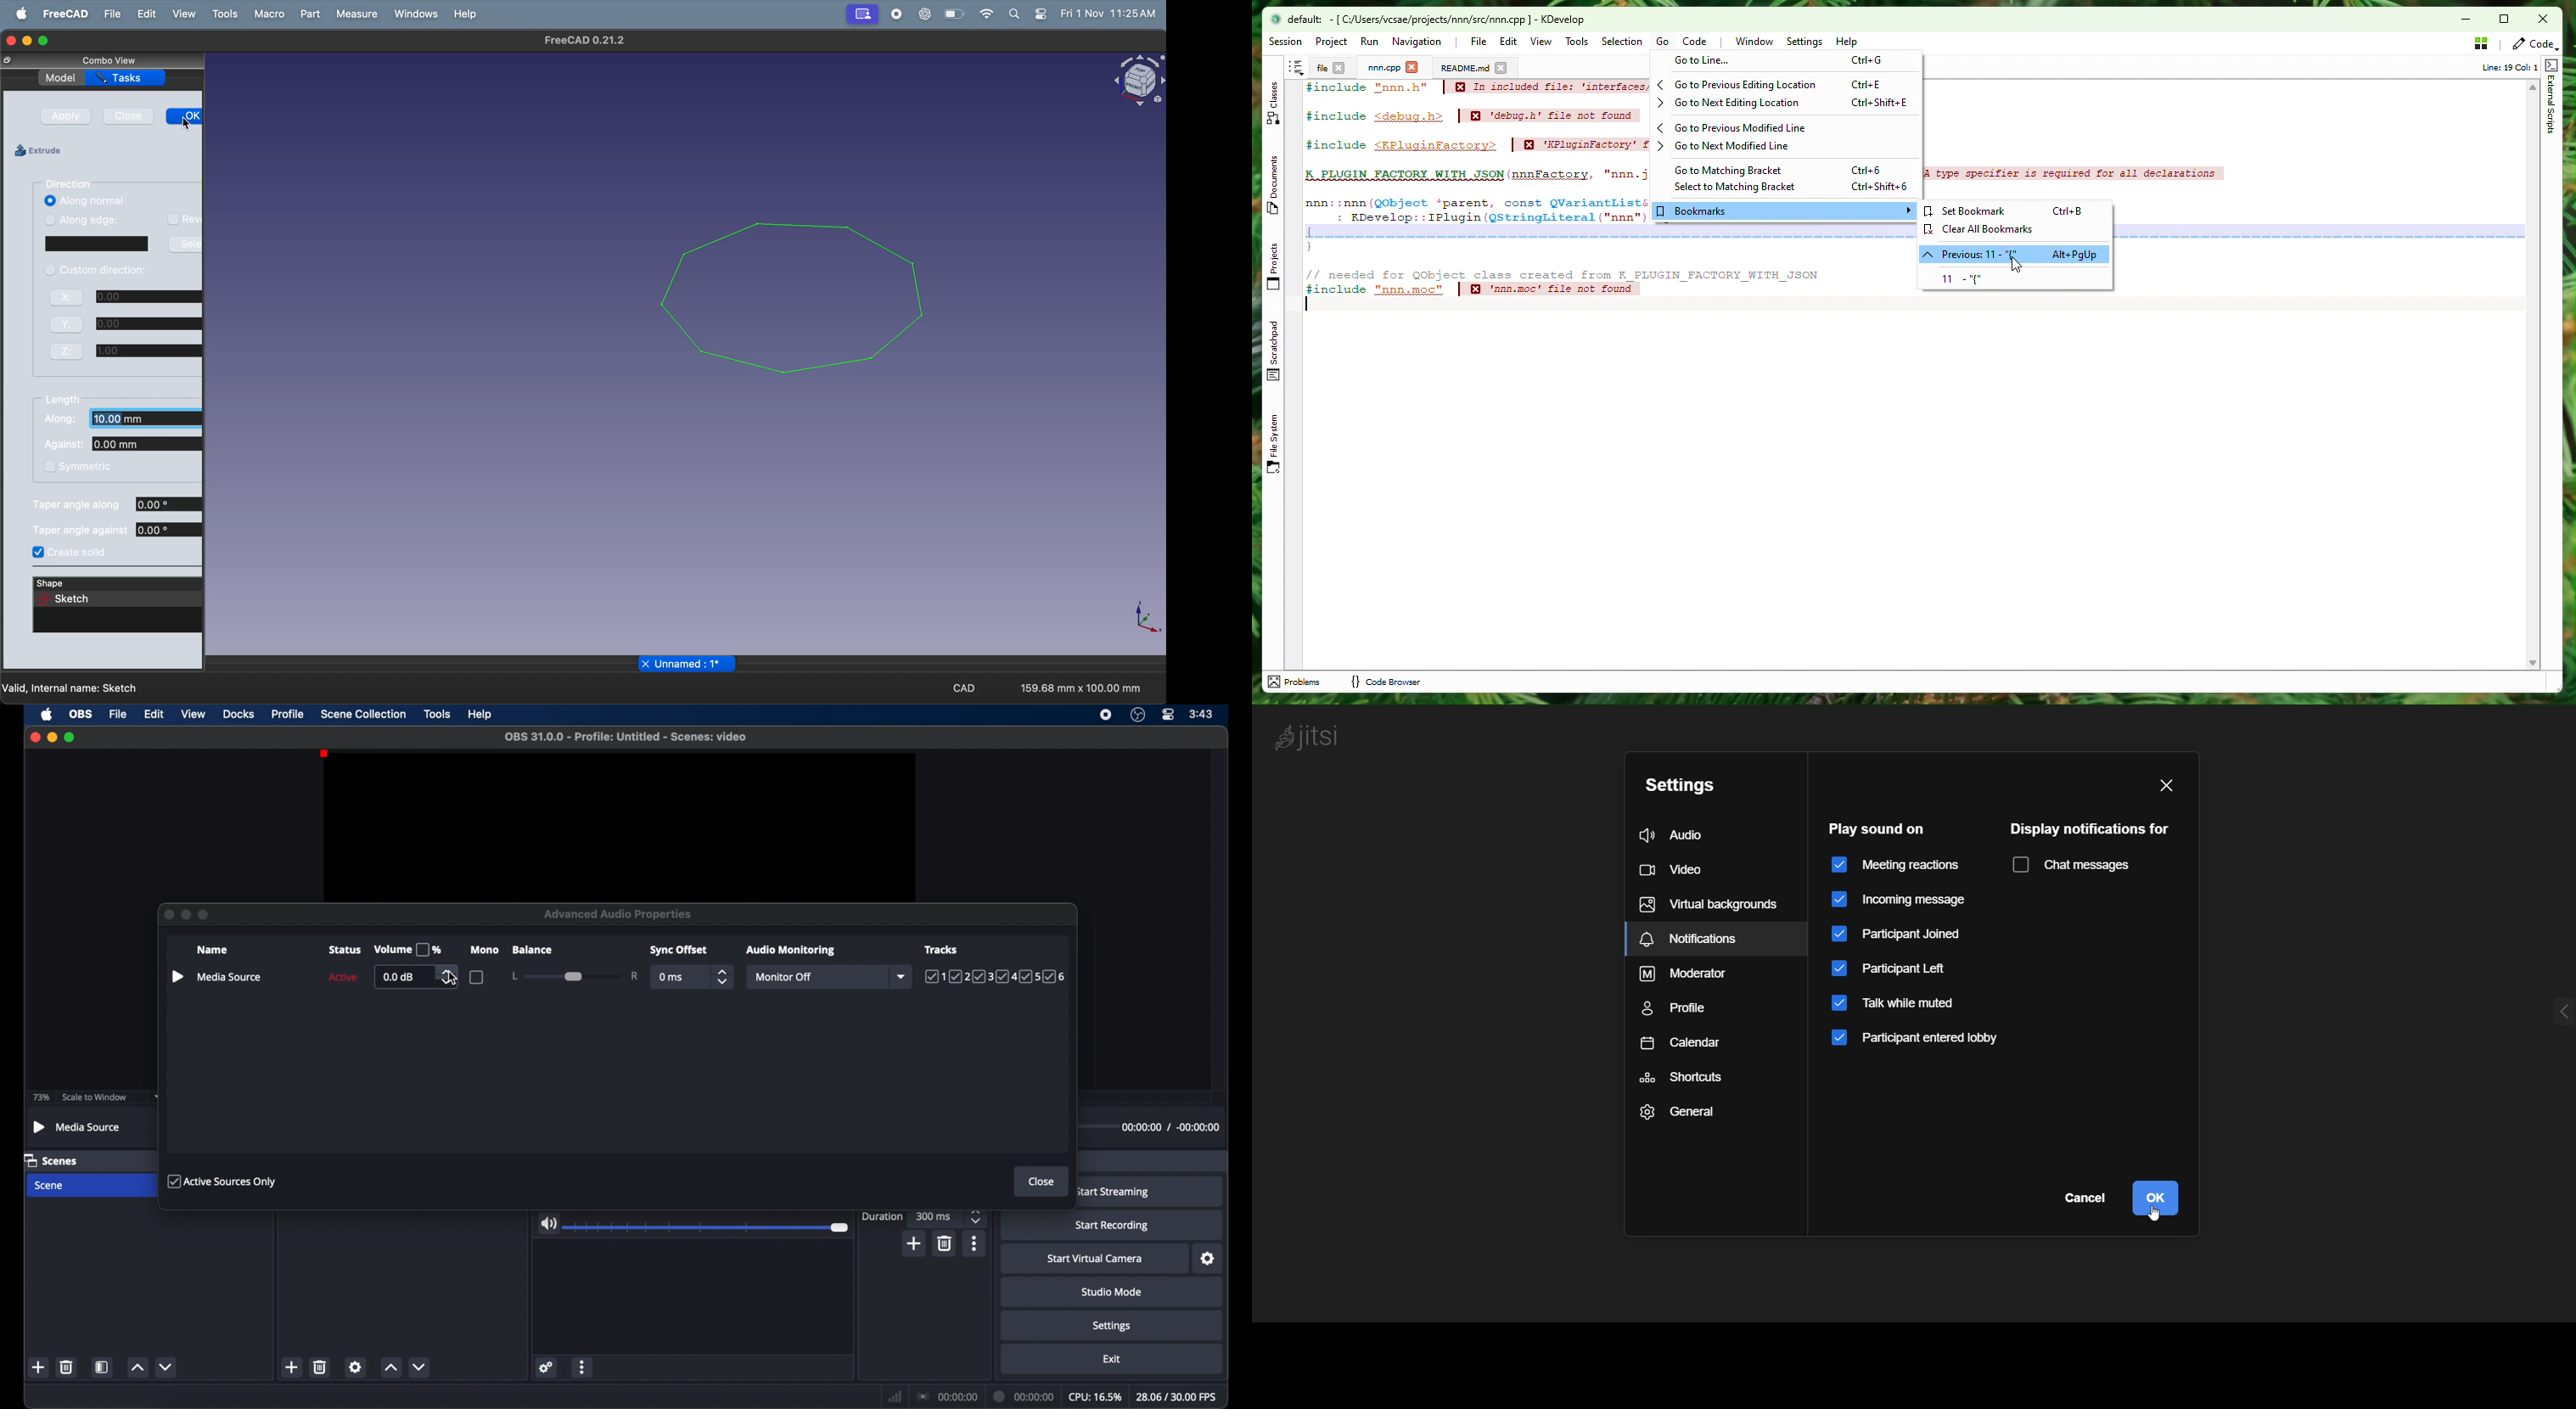  I want to click on Window, so click(1754, 42).